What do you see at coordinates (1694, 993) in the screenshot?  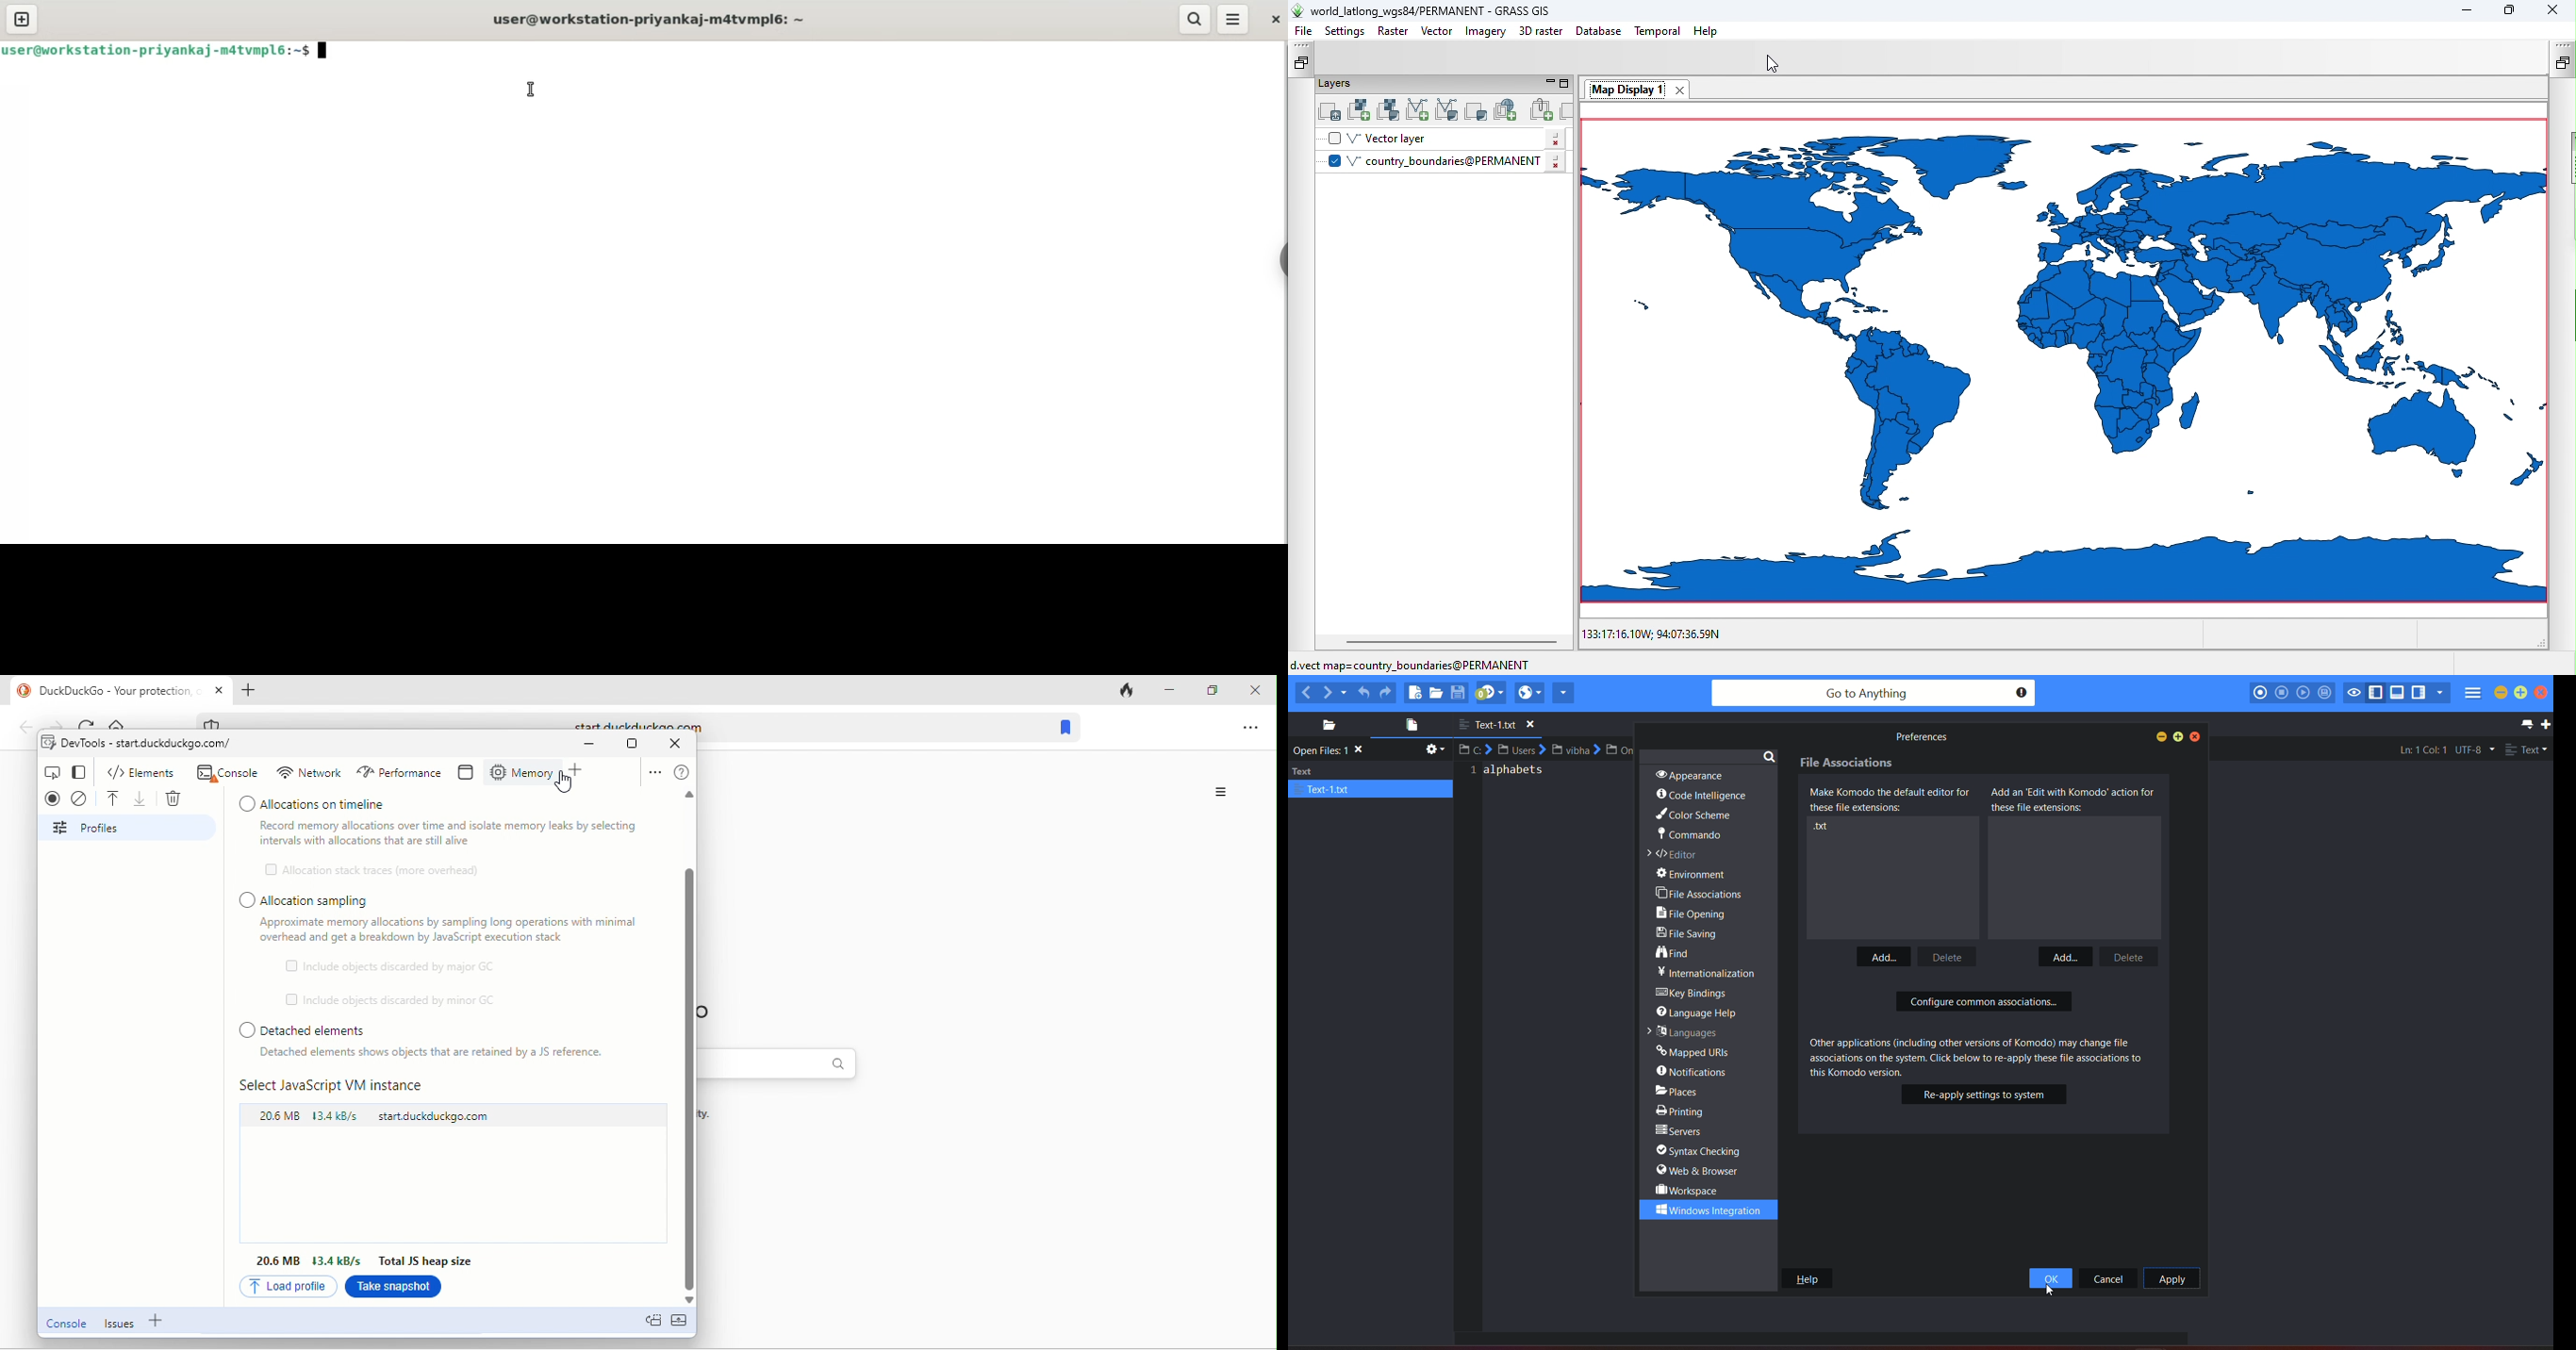 I see `key bridges` at bounding box center [1694, 993].